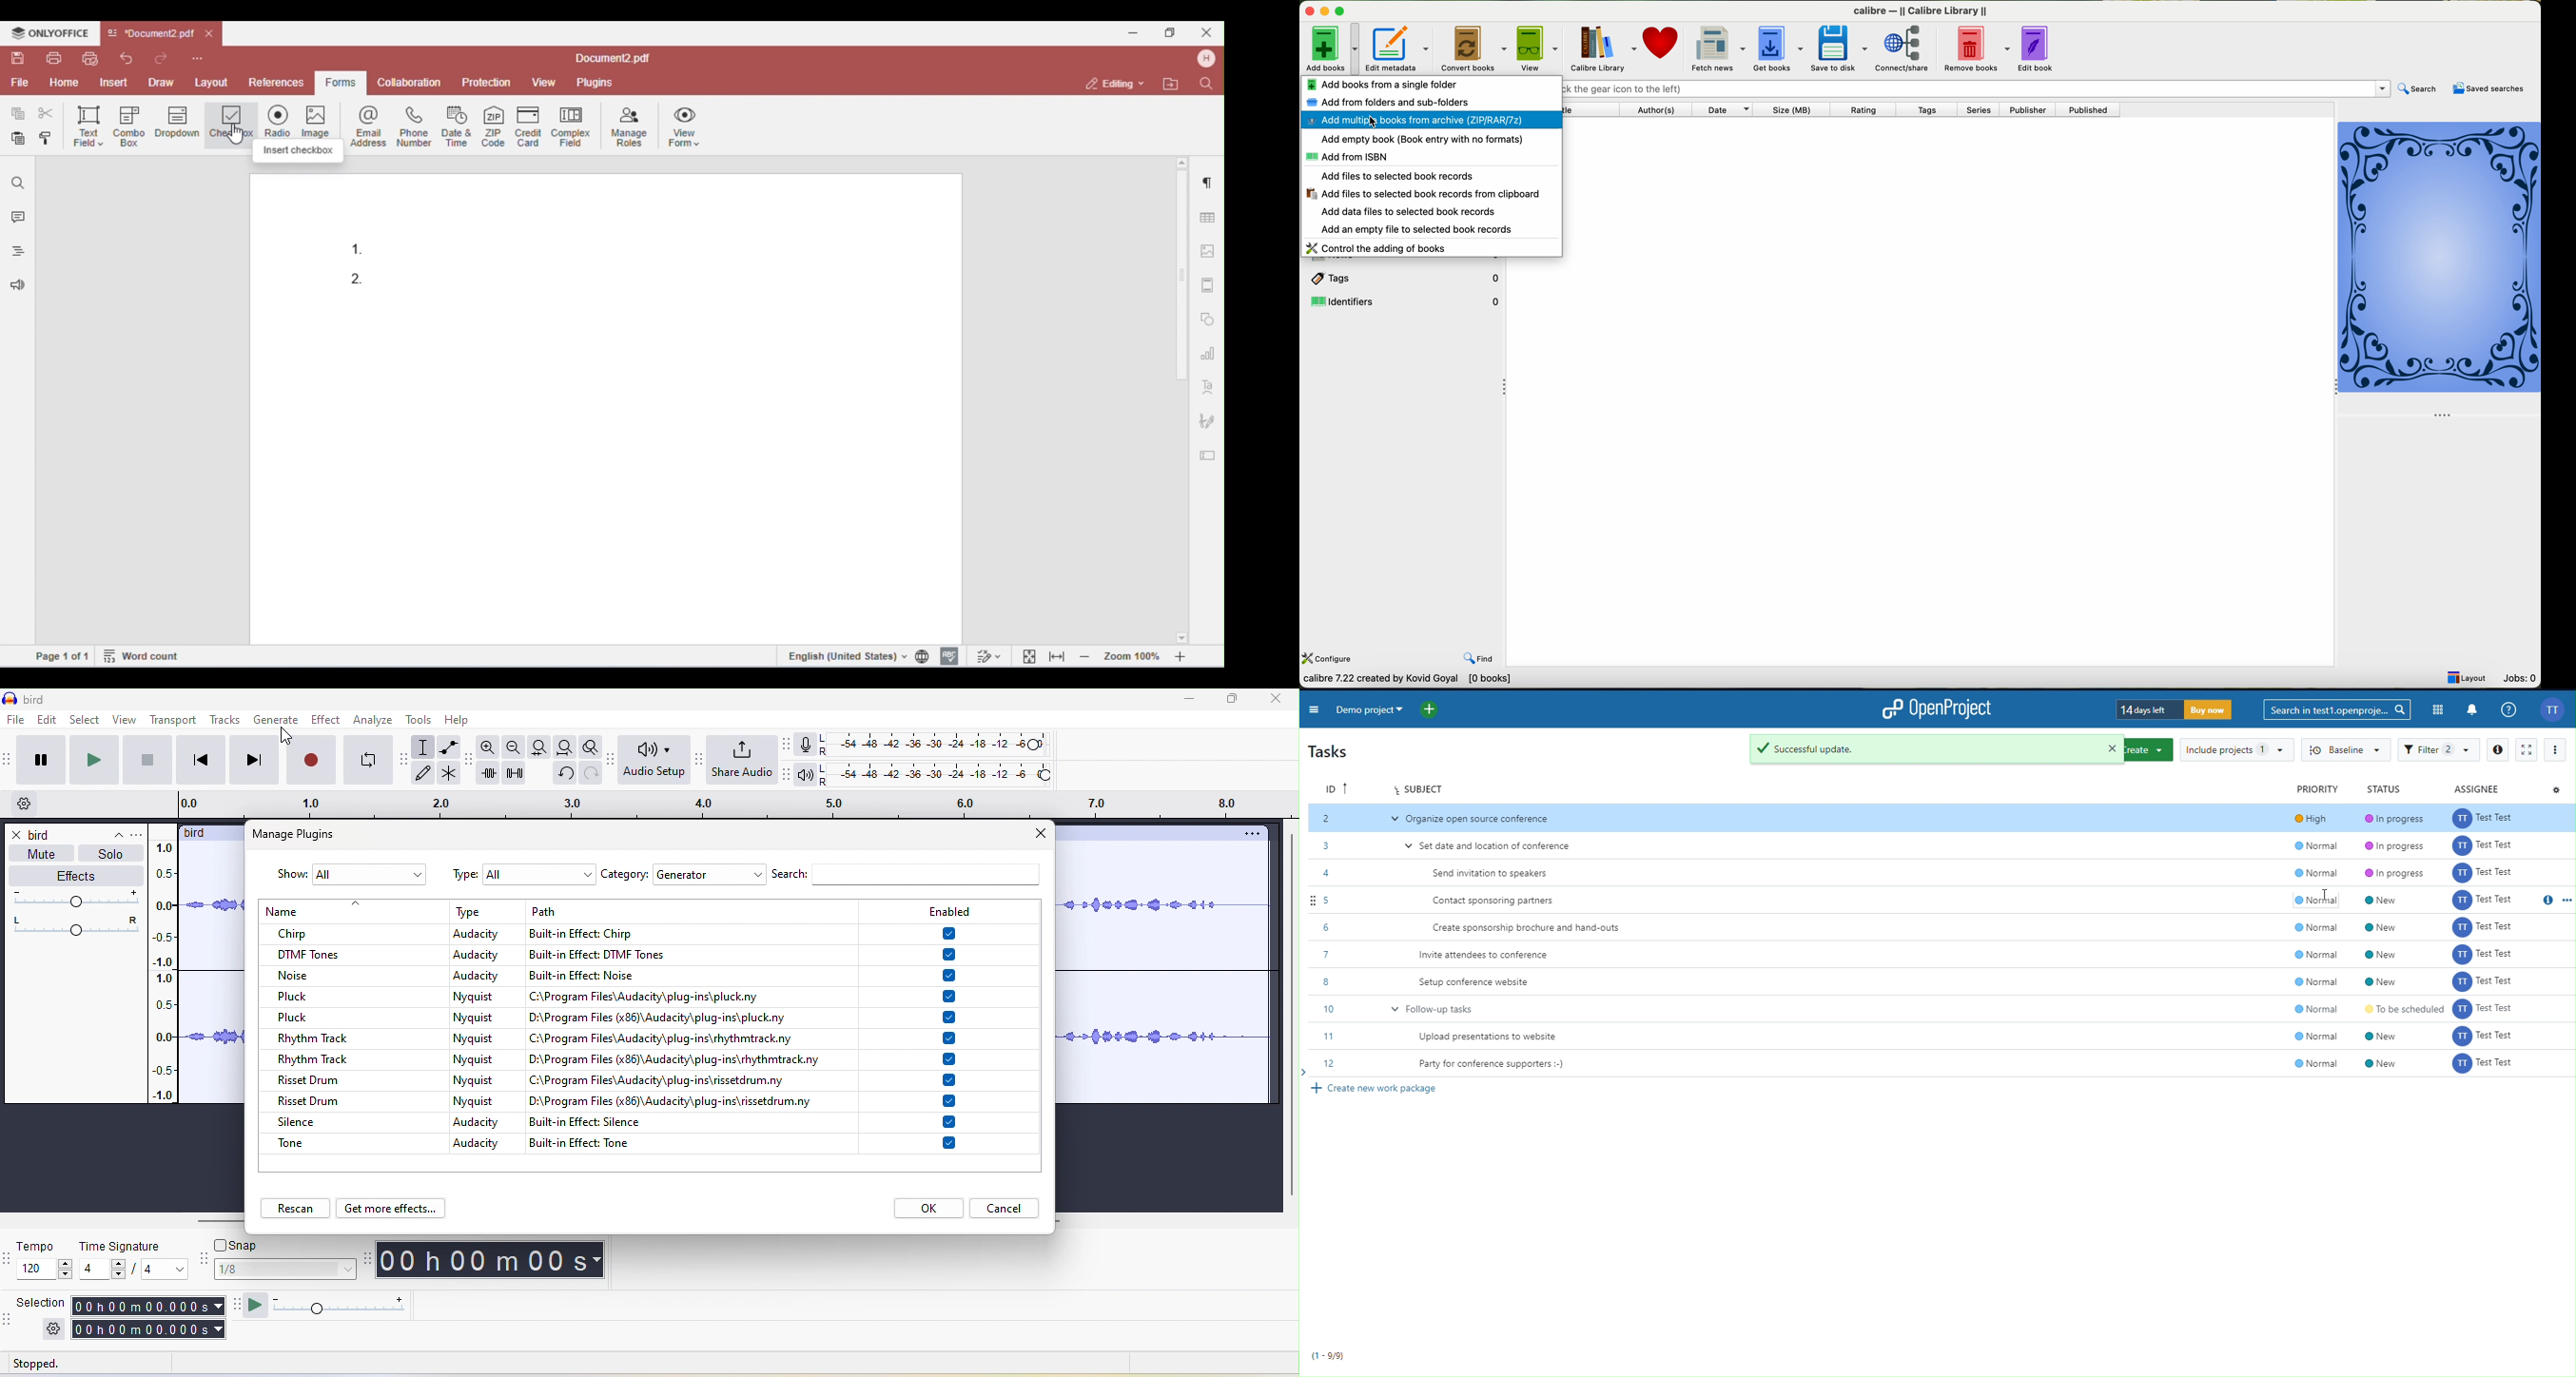  What do you see at coordinates (2039, 50) in the screenshot?
I see `edit book` at bounding box center [2039, 50].